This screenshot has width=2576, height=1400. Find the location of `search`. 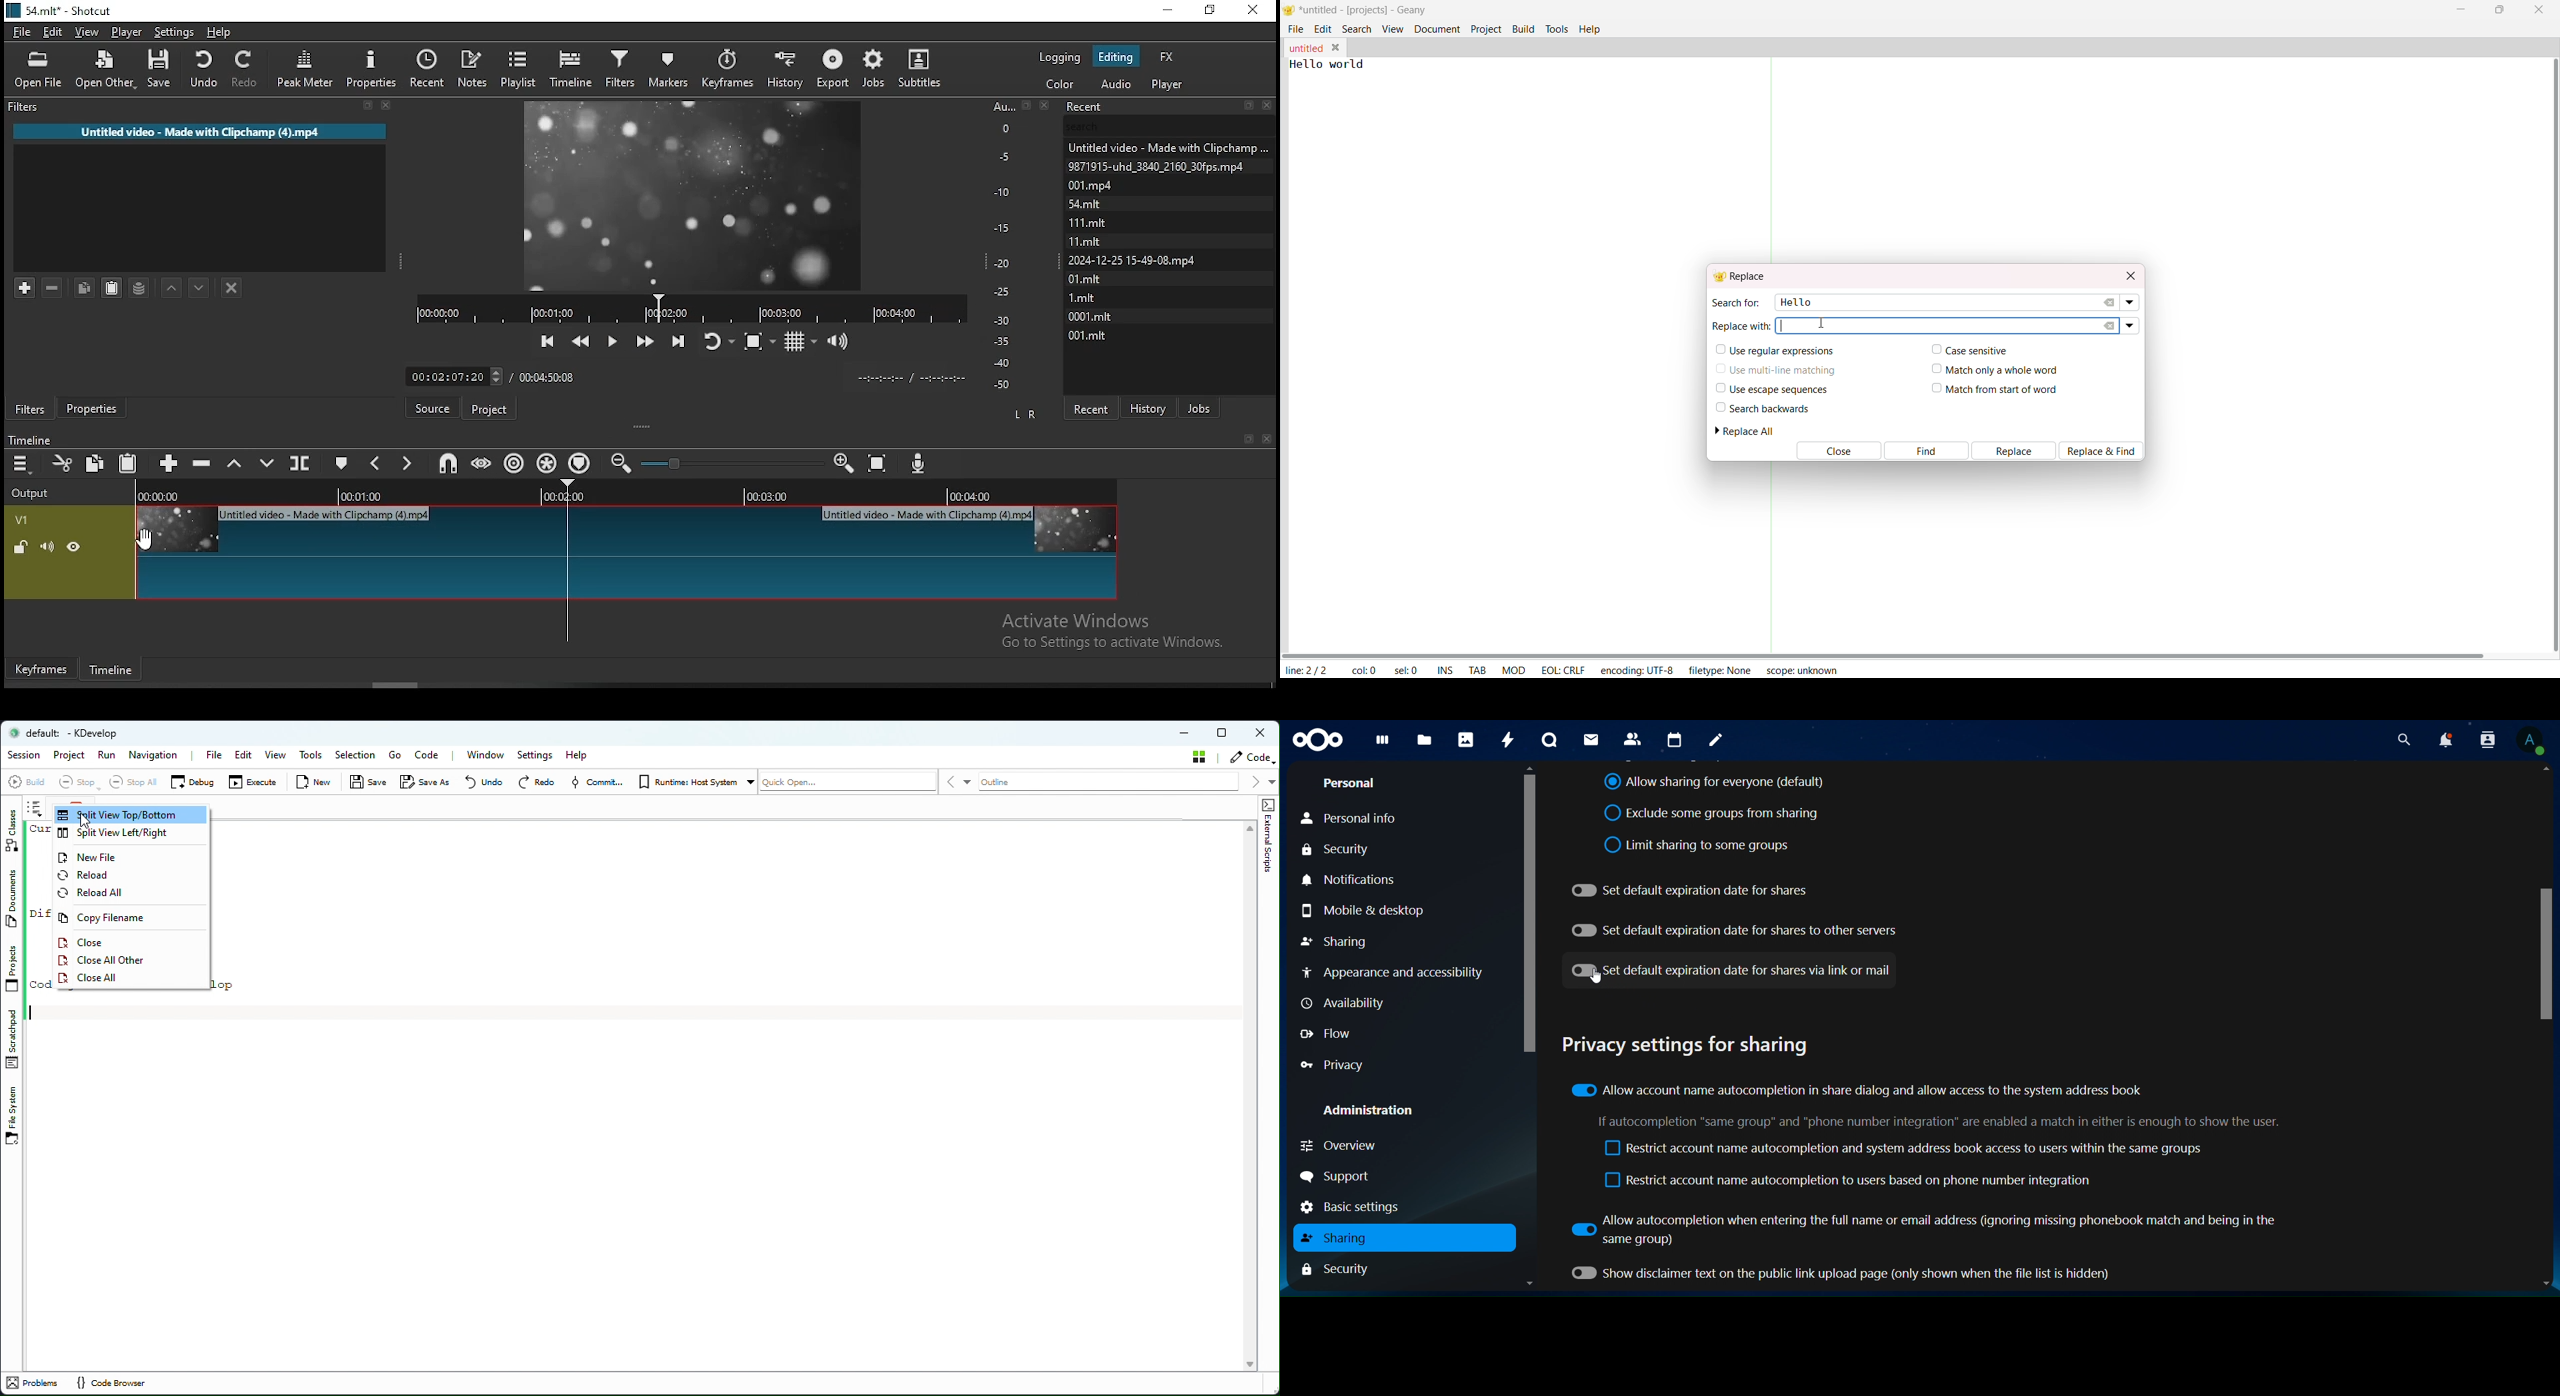

search is located at coordinates (2401, 740).